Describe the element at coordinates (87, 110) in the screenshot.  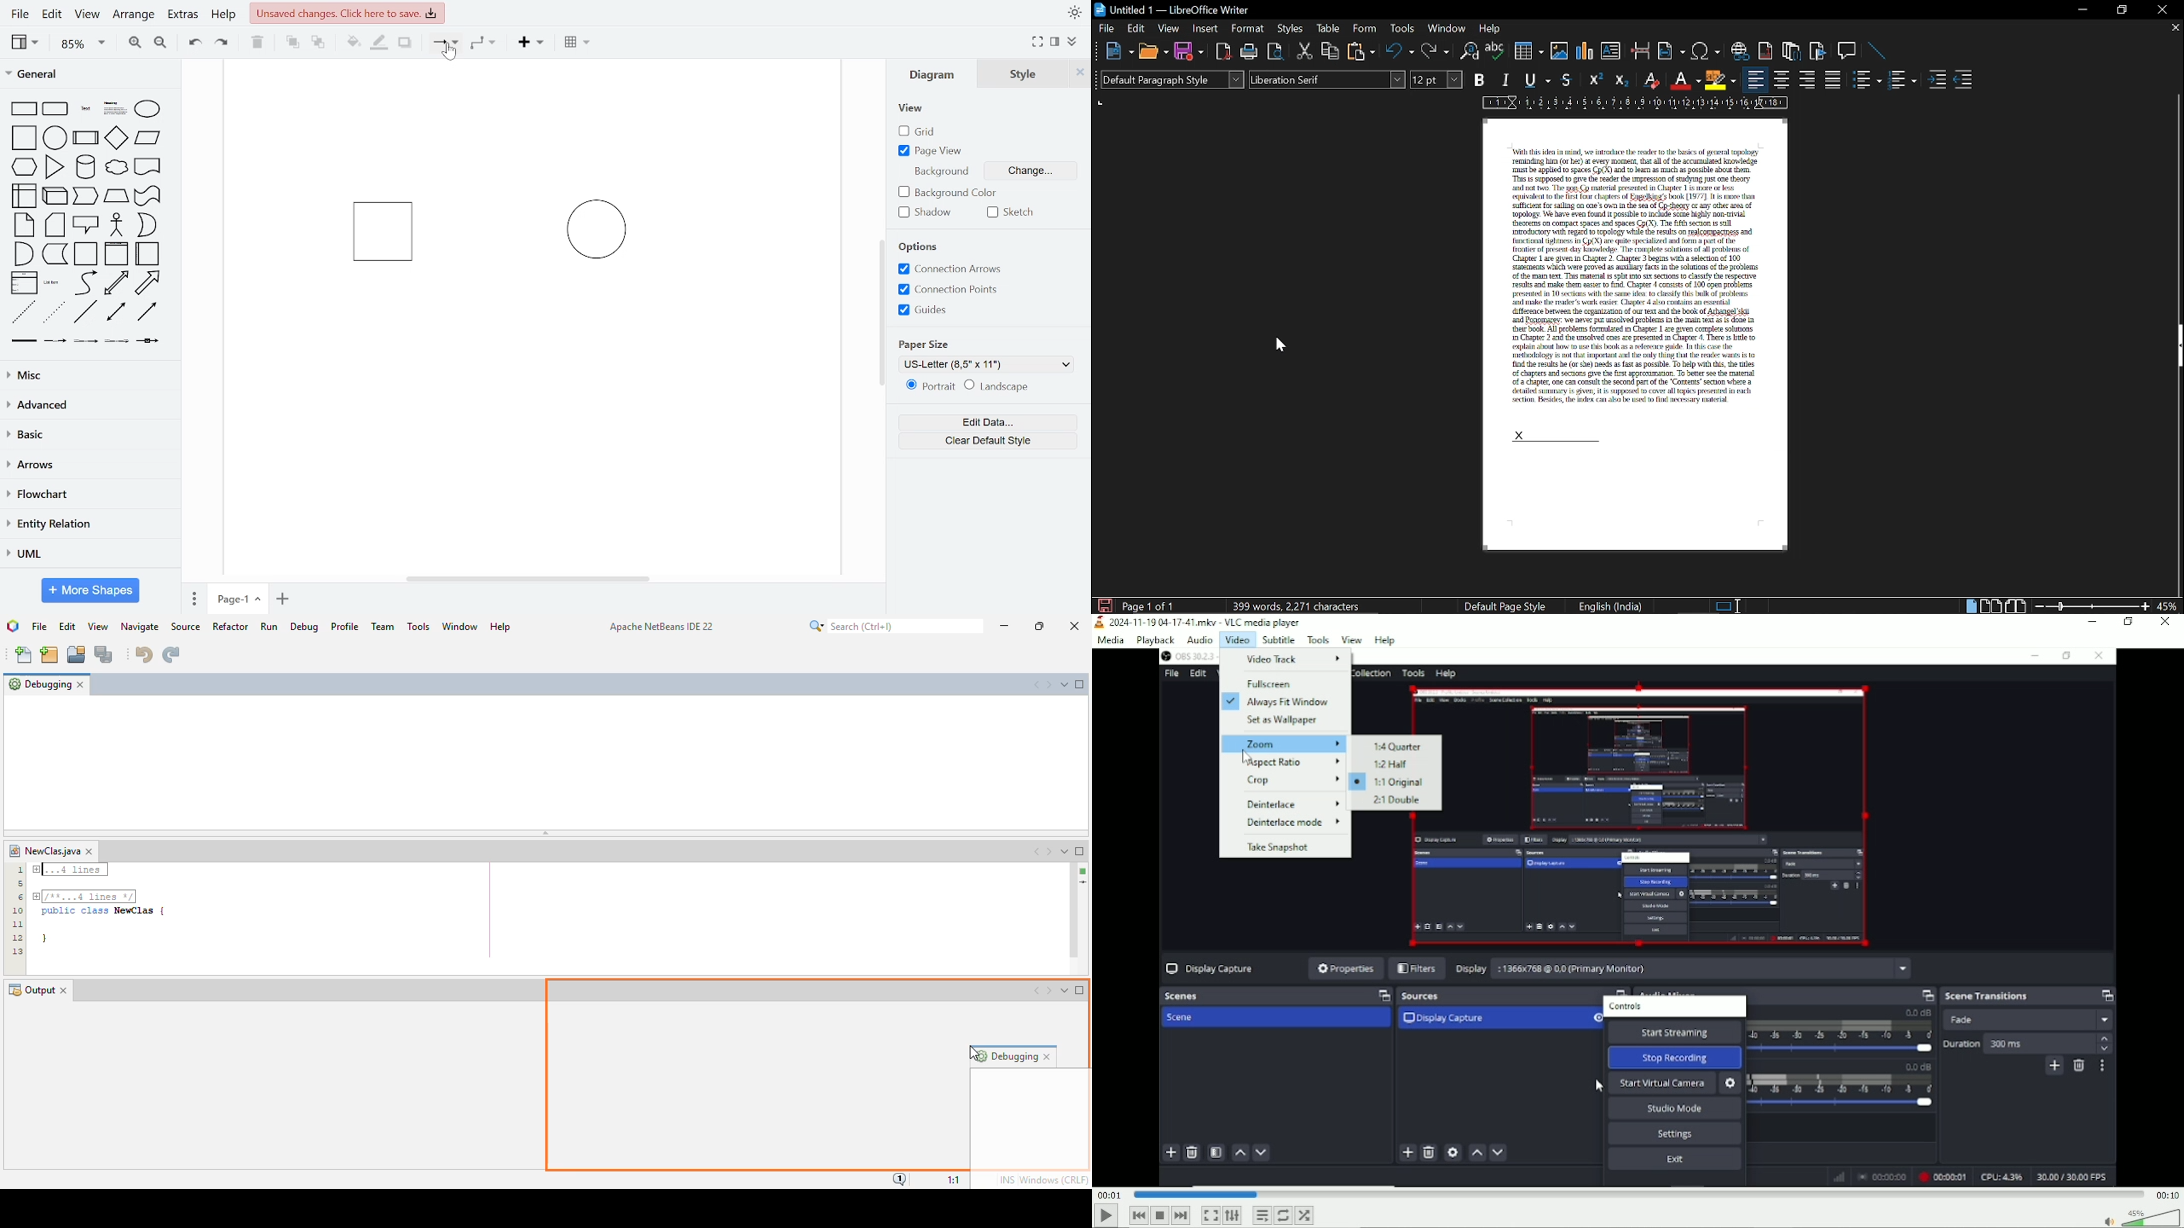
I see `text` at that location.